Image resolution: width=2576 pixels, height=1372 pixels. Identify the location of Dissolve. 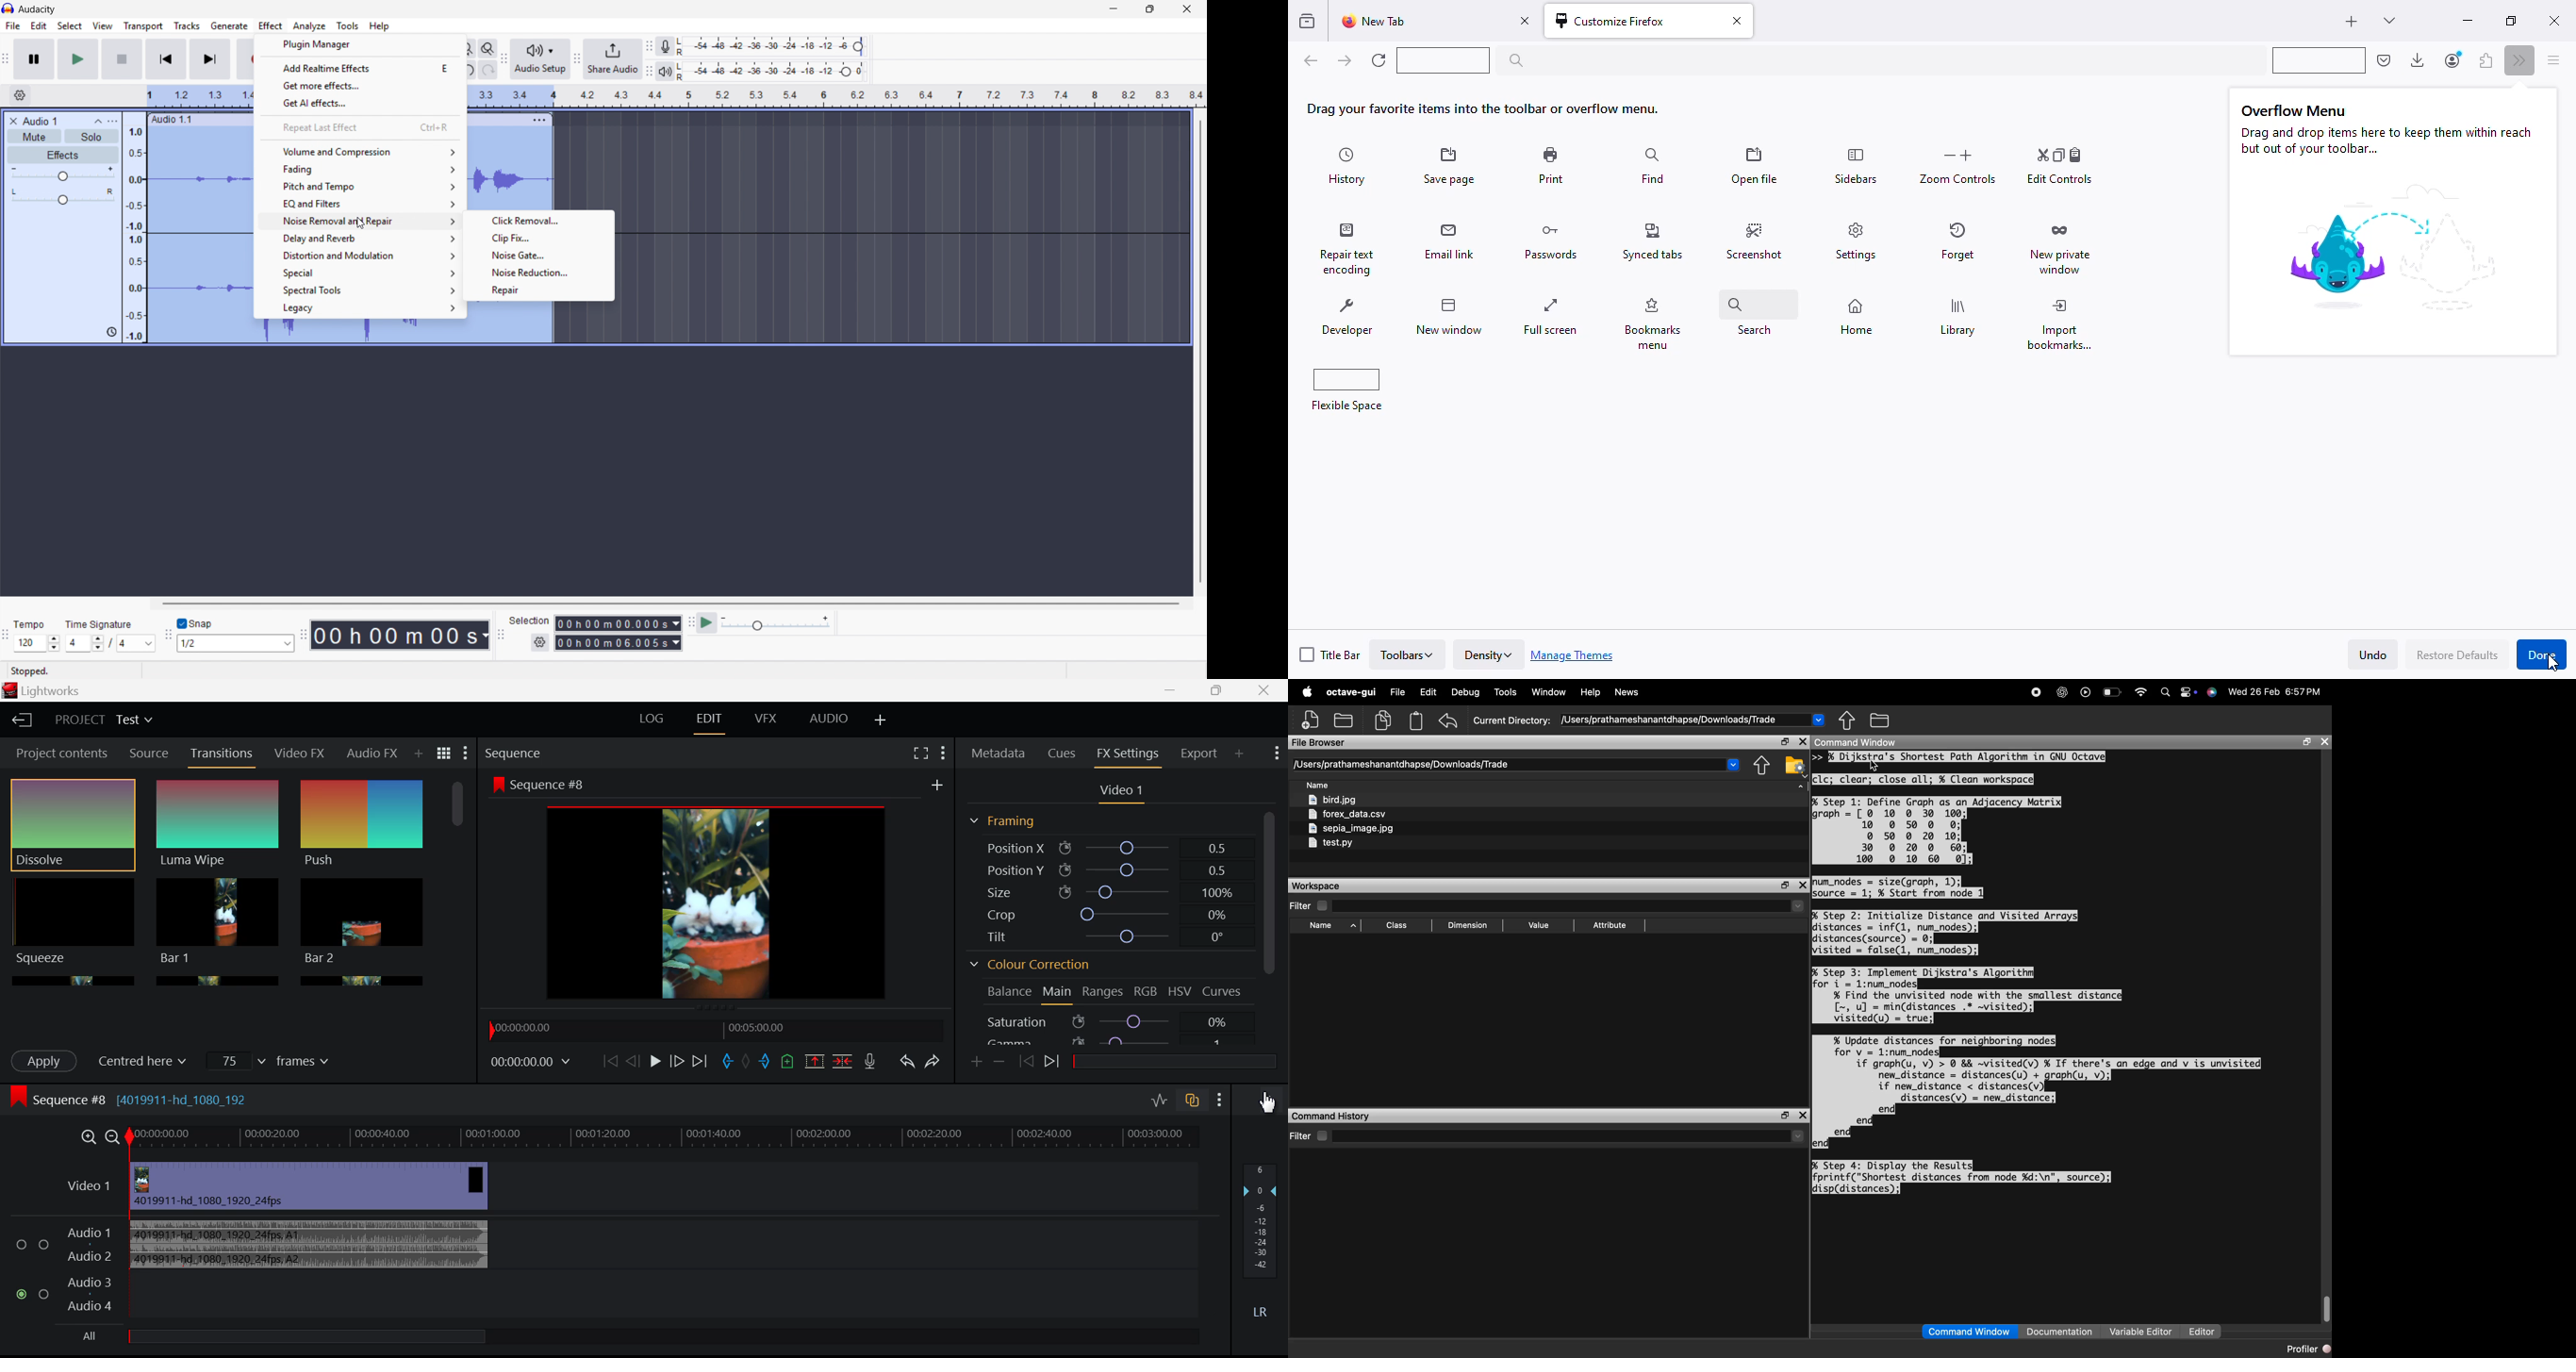
(72, 825).